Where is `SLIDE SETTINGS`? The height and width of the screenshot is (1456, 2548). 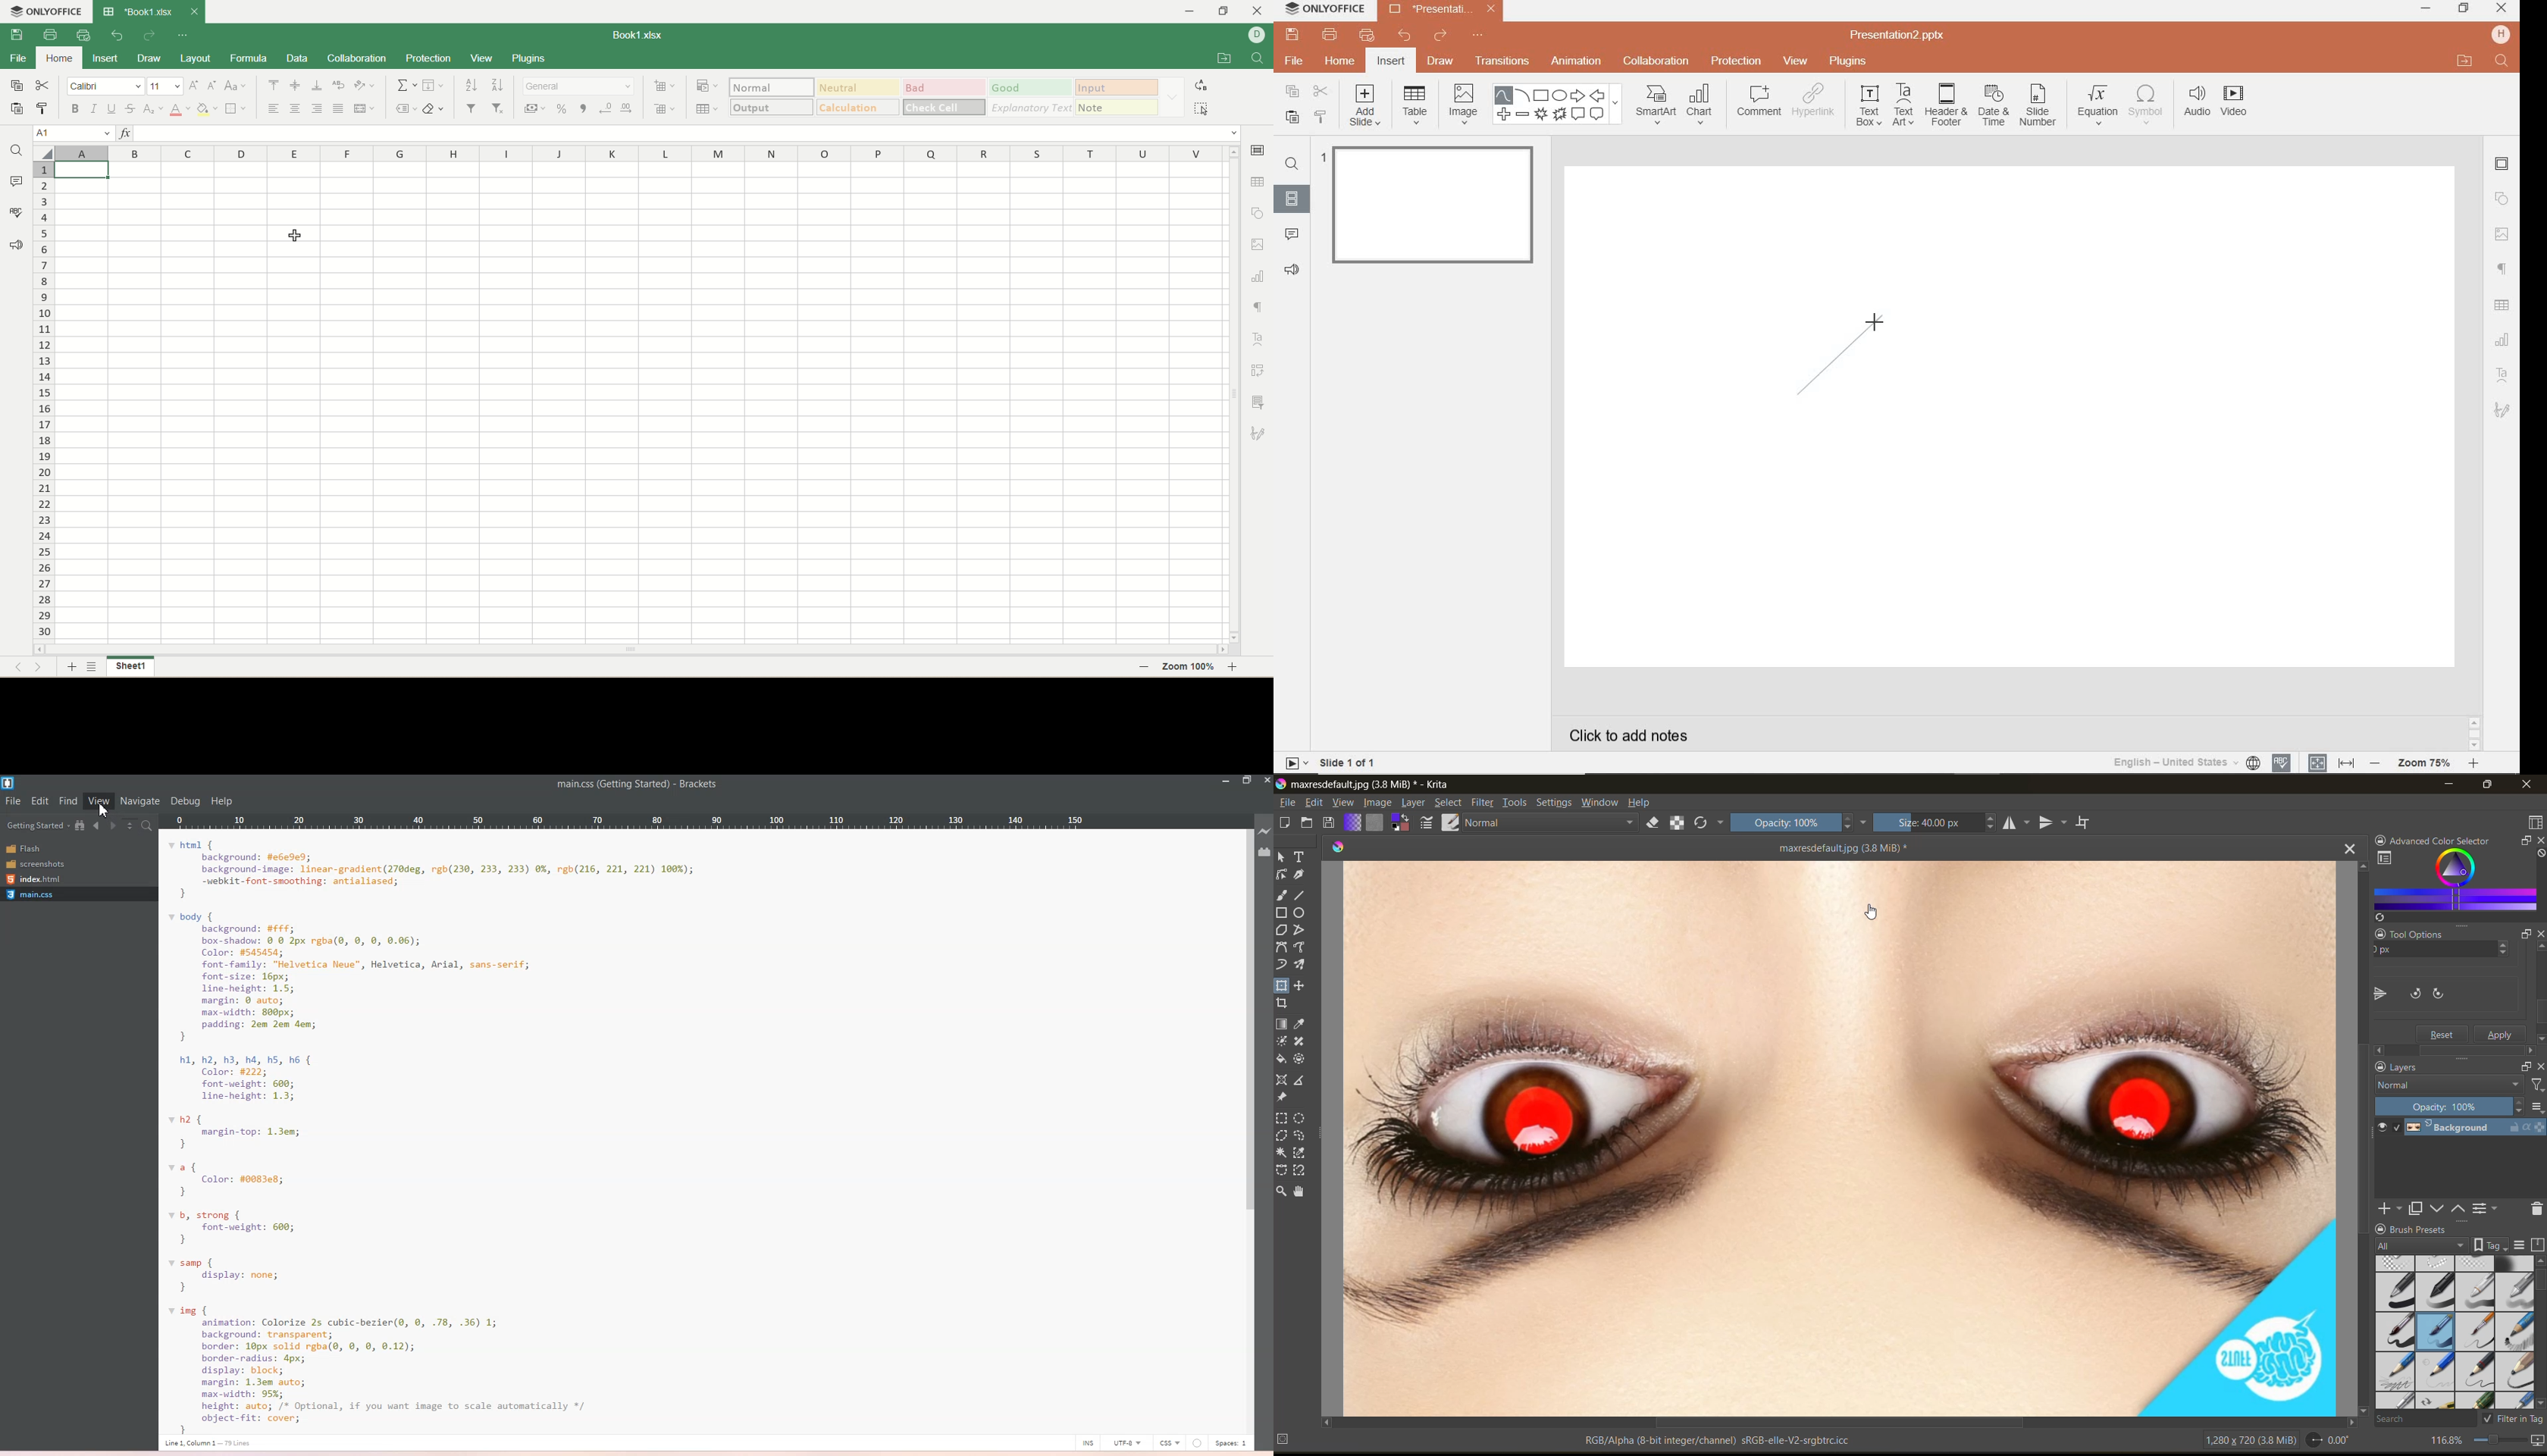 SLIDE SETTINGS is located at coordinates (2503, 165).